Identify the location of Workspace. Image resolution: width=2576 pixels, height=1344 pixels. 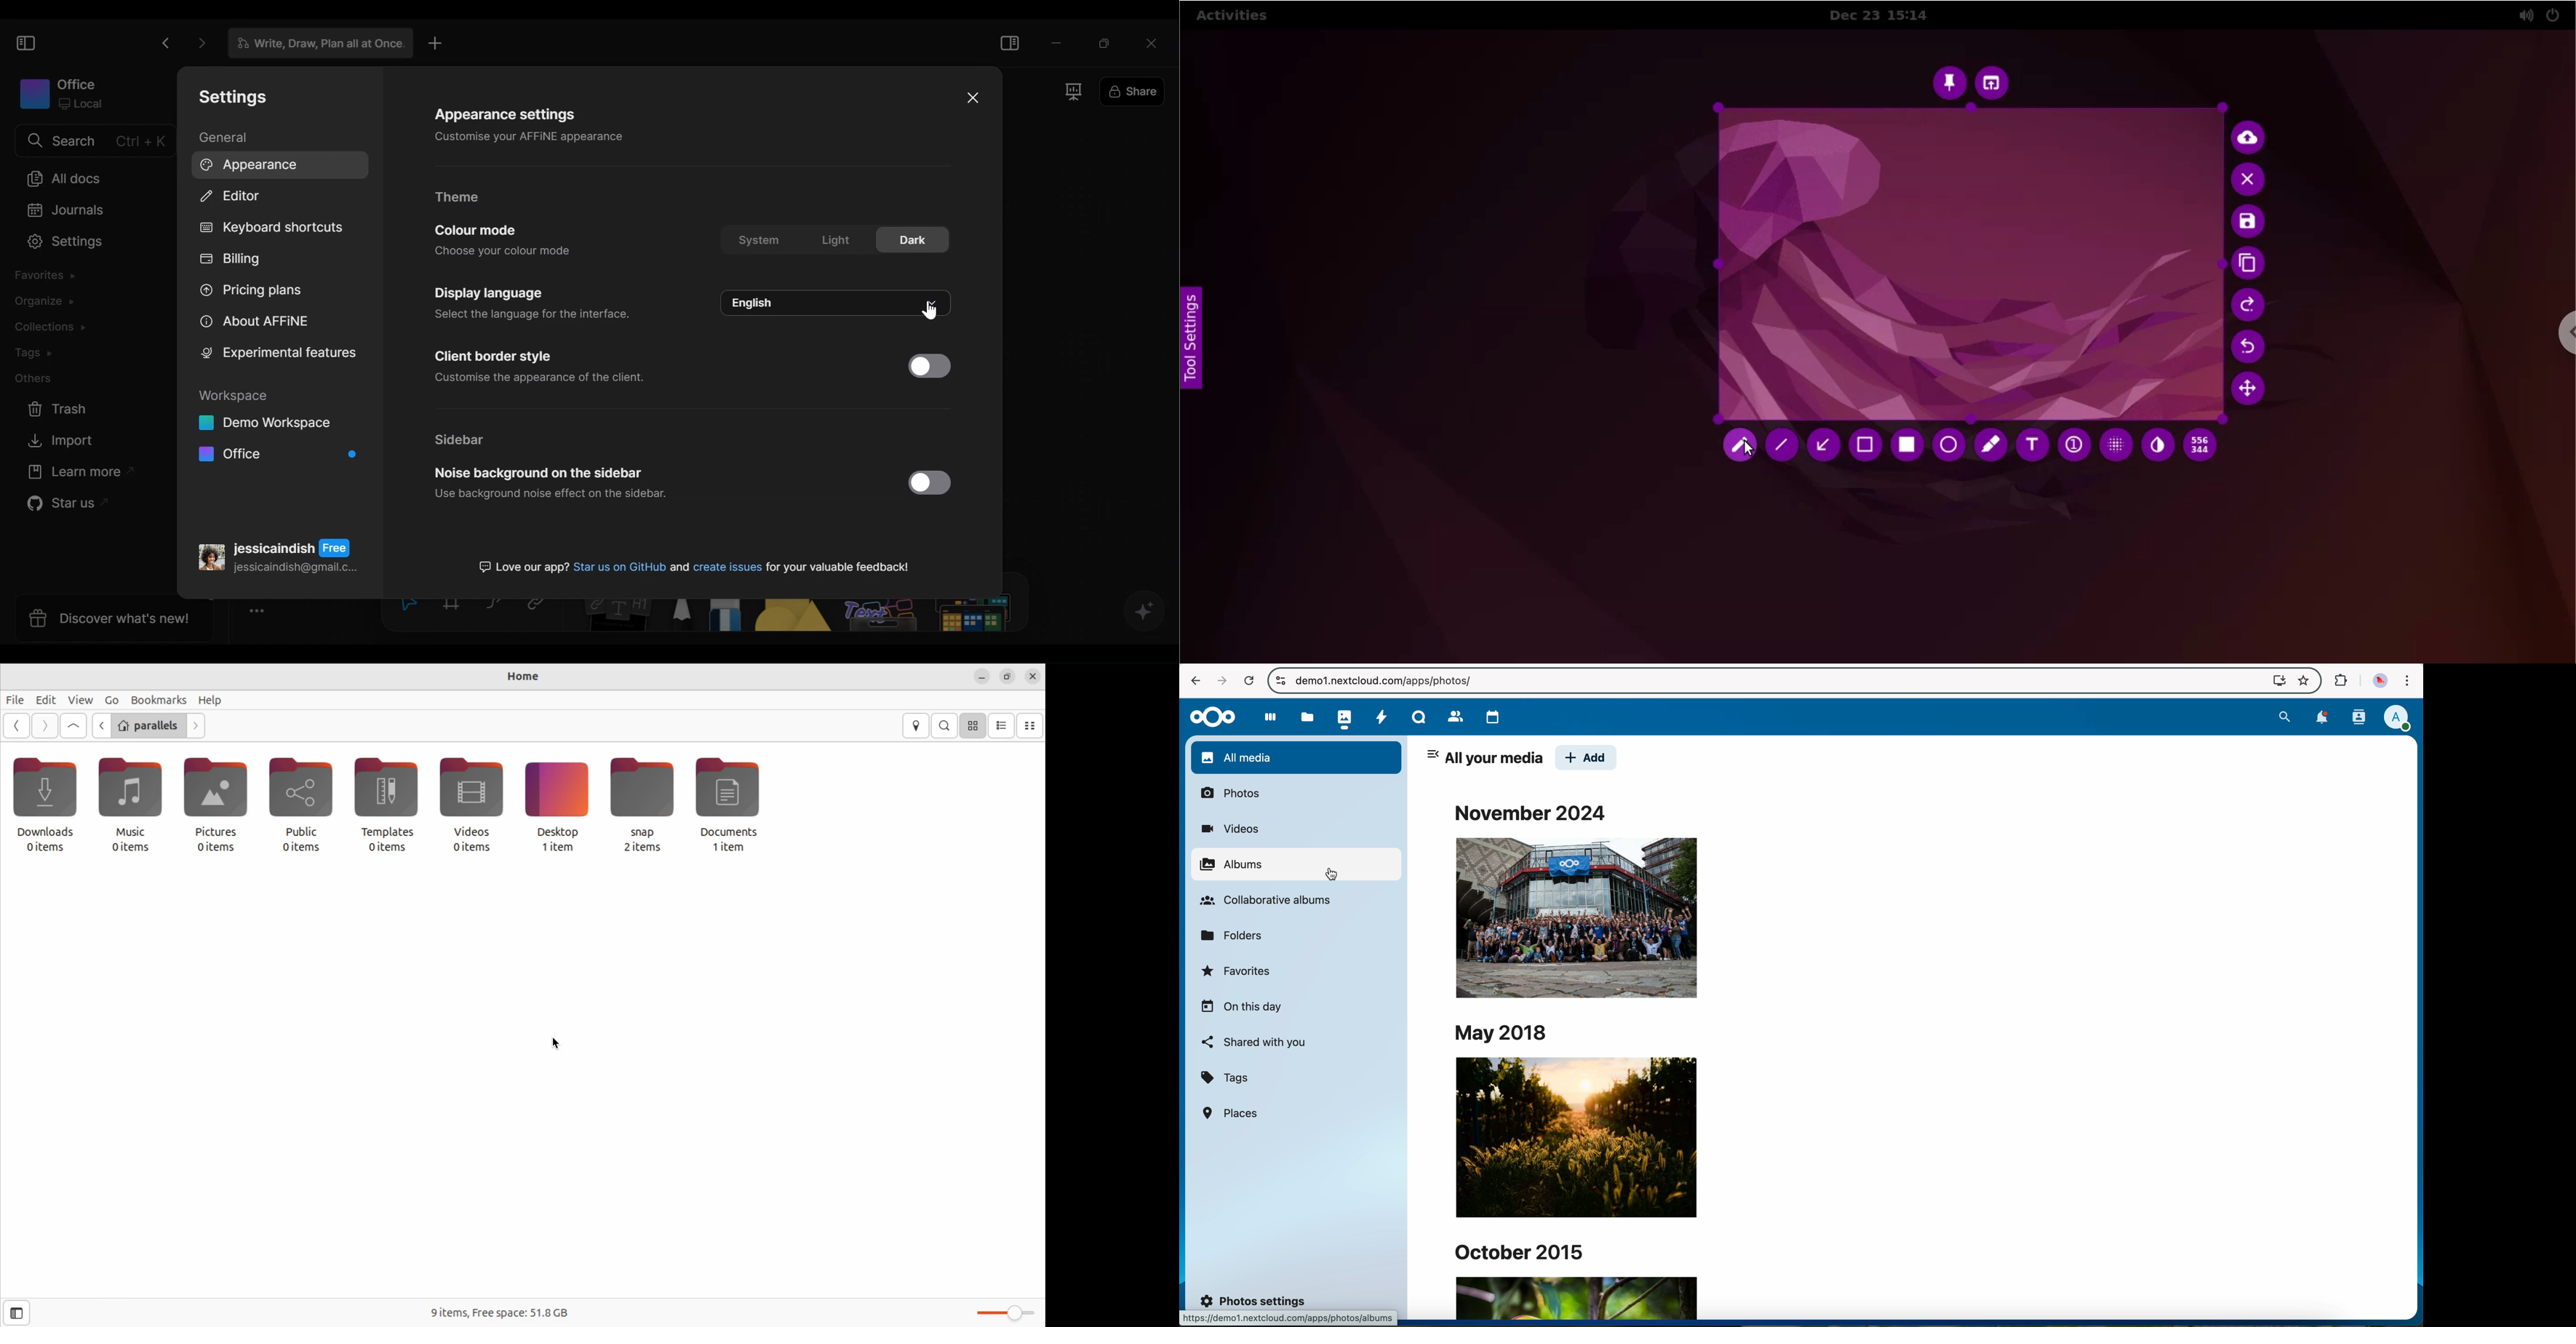
(61, 93).